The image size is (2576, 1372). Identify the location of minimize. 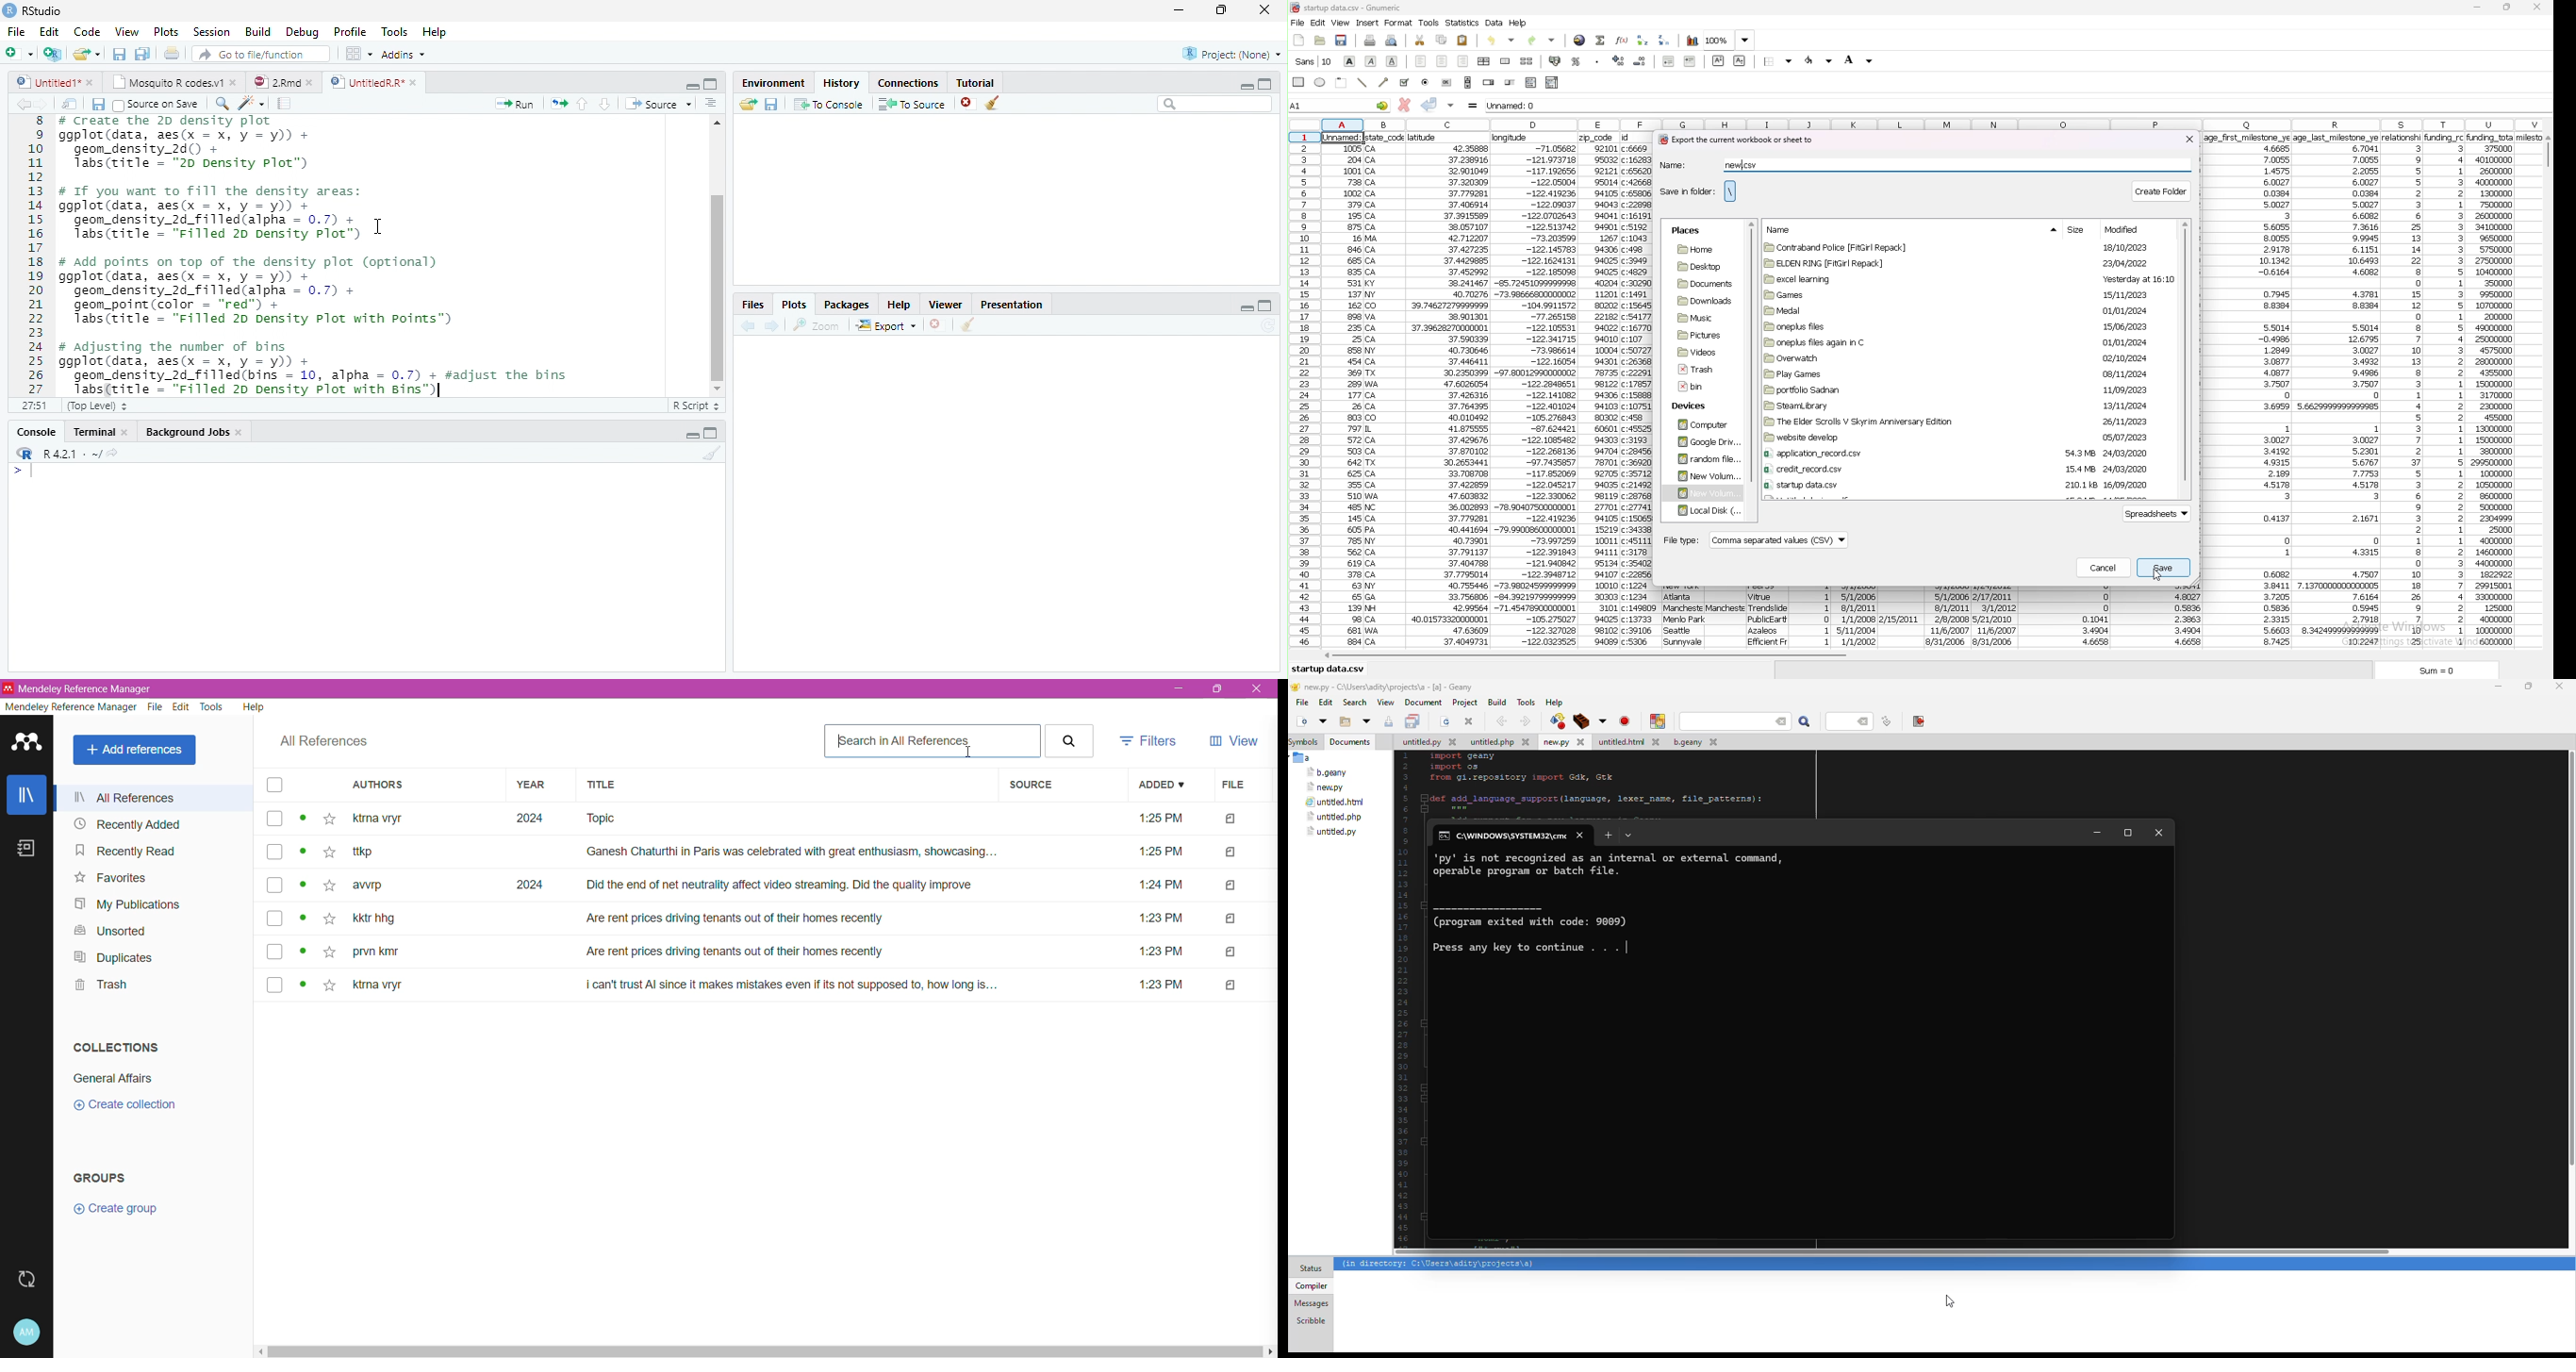
(693, 87).